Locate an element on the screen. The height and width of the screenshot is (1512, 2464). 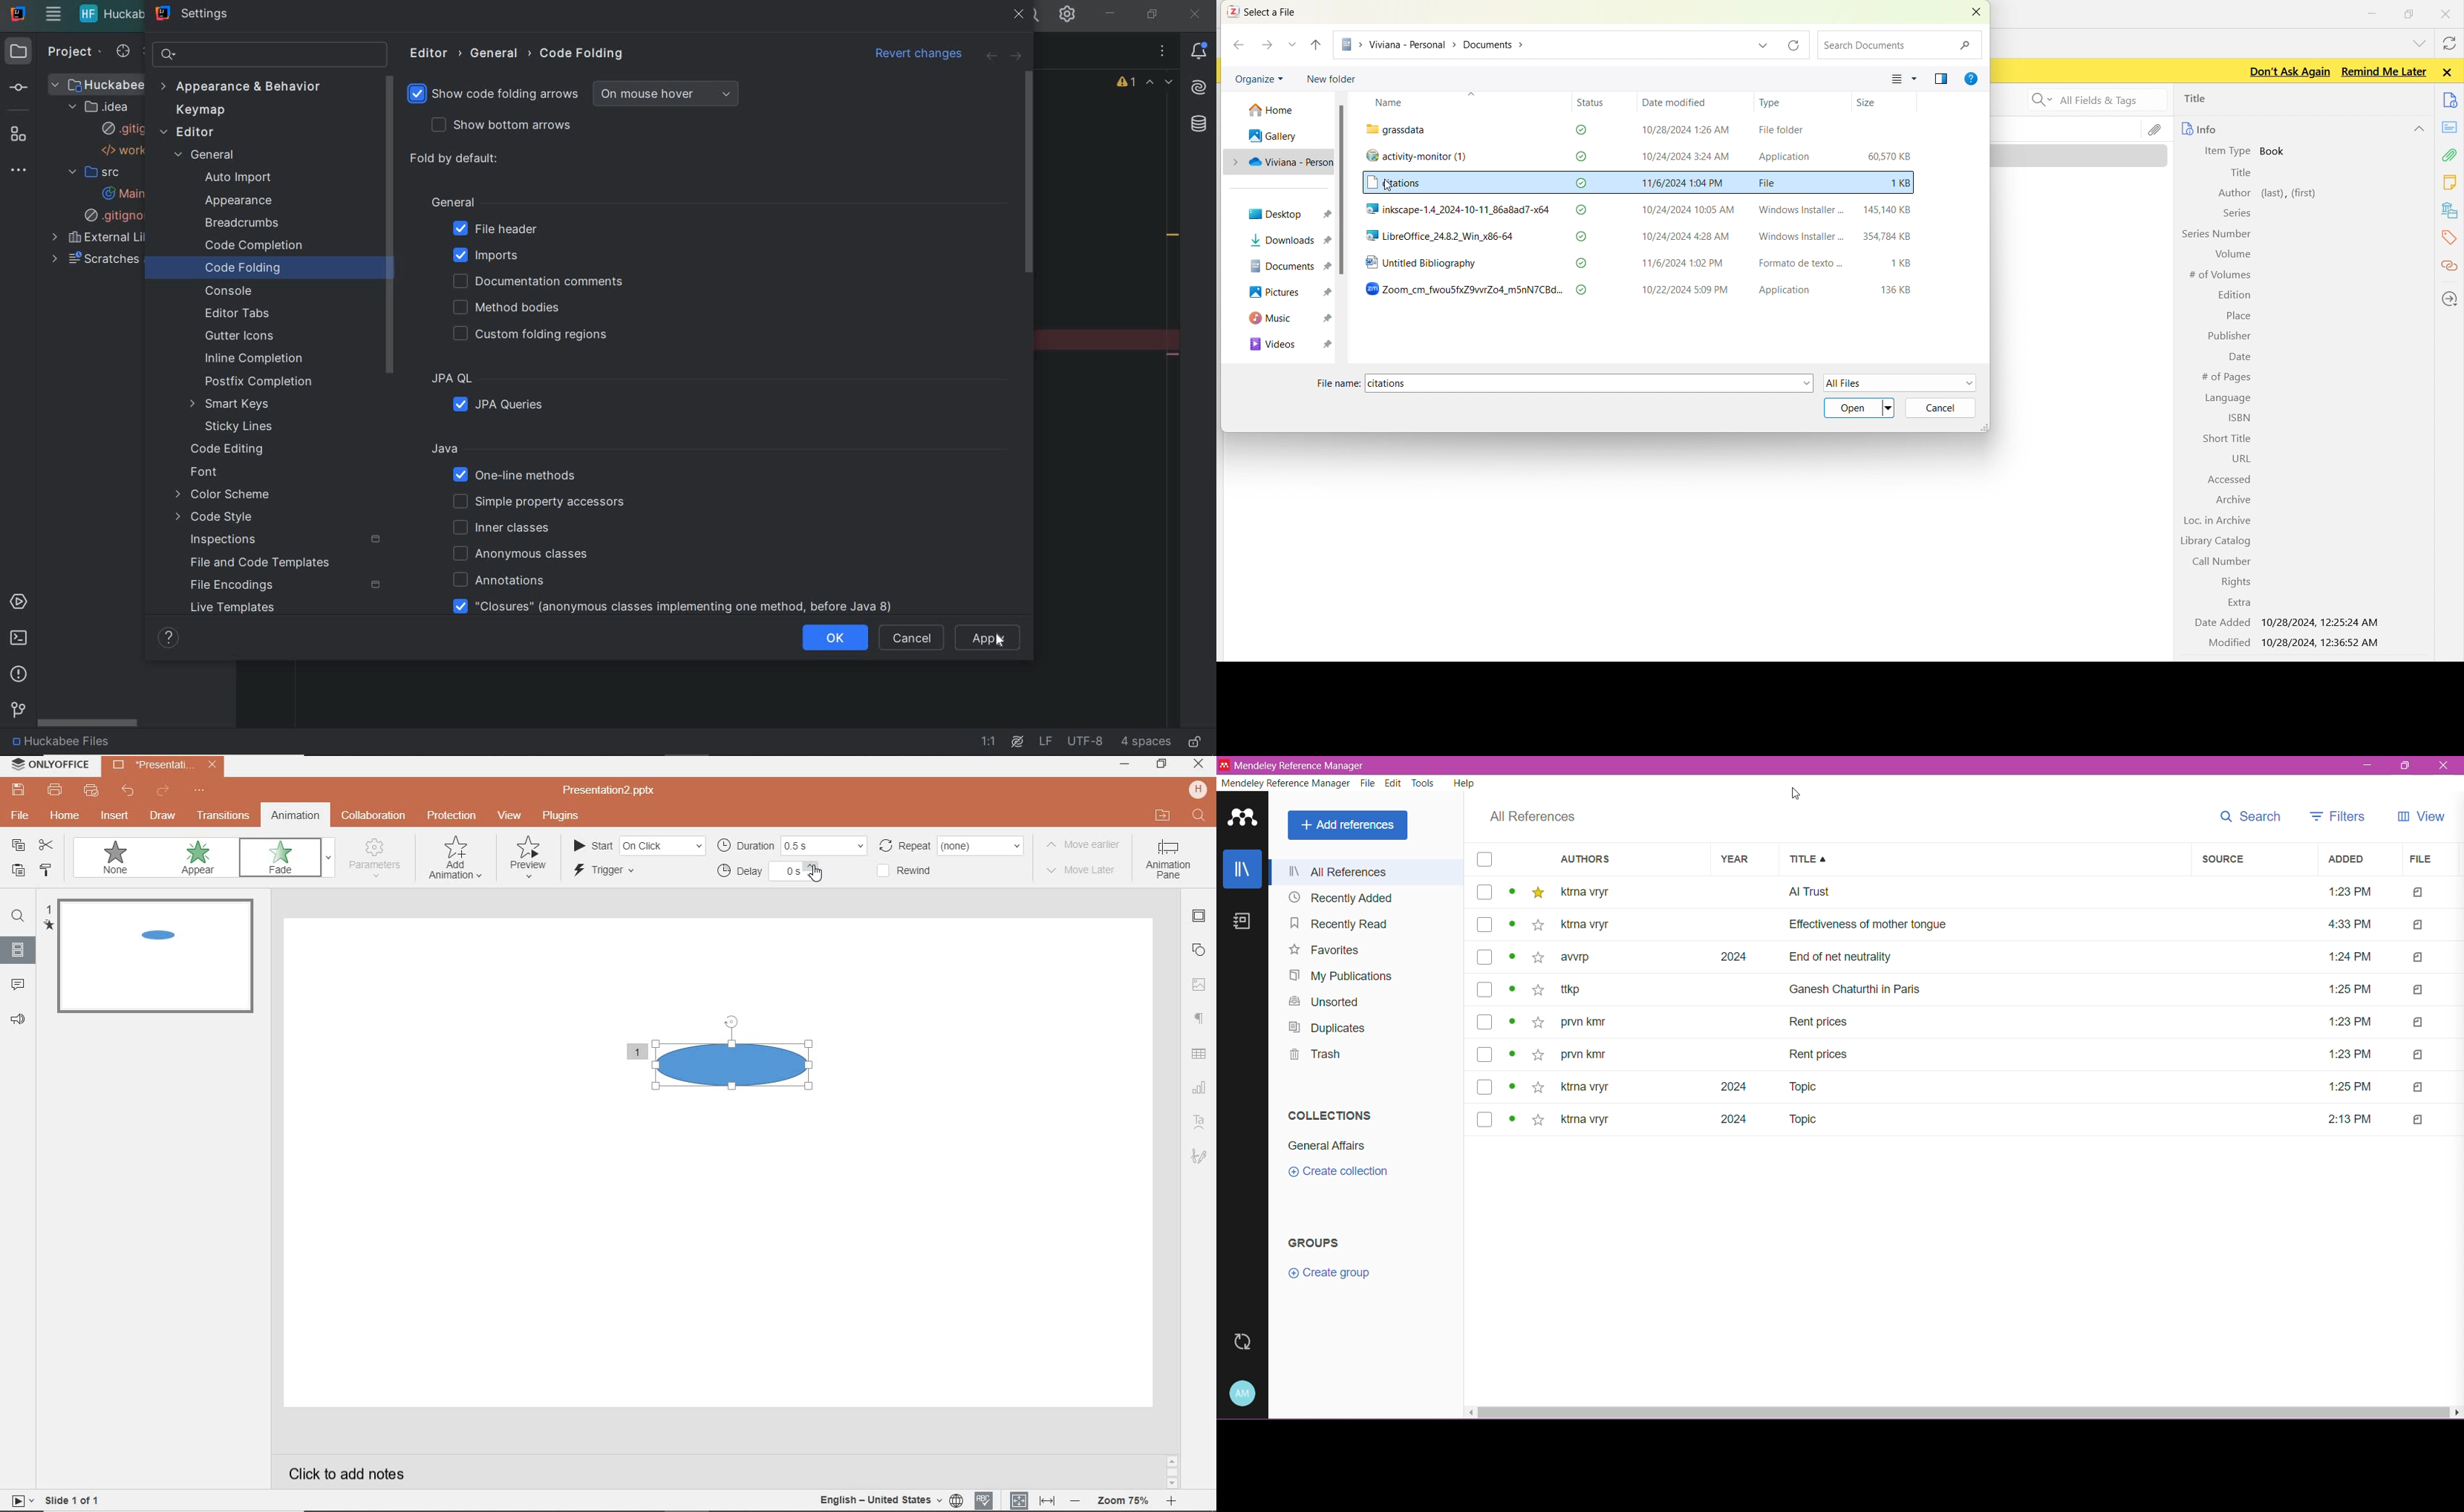
Size is located at coordinates (1866, 103).